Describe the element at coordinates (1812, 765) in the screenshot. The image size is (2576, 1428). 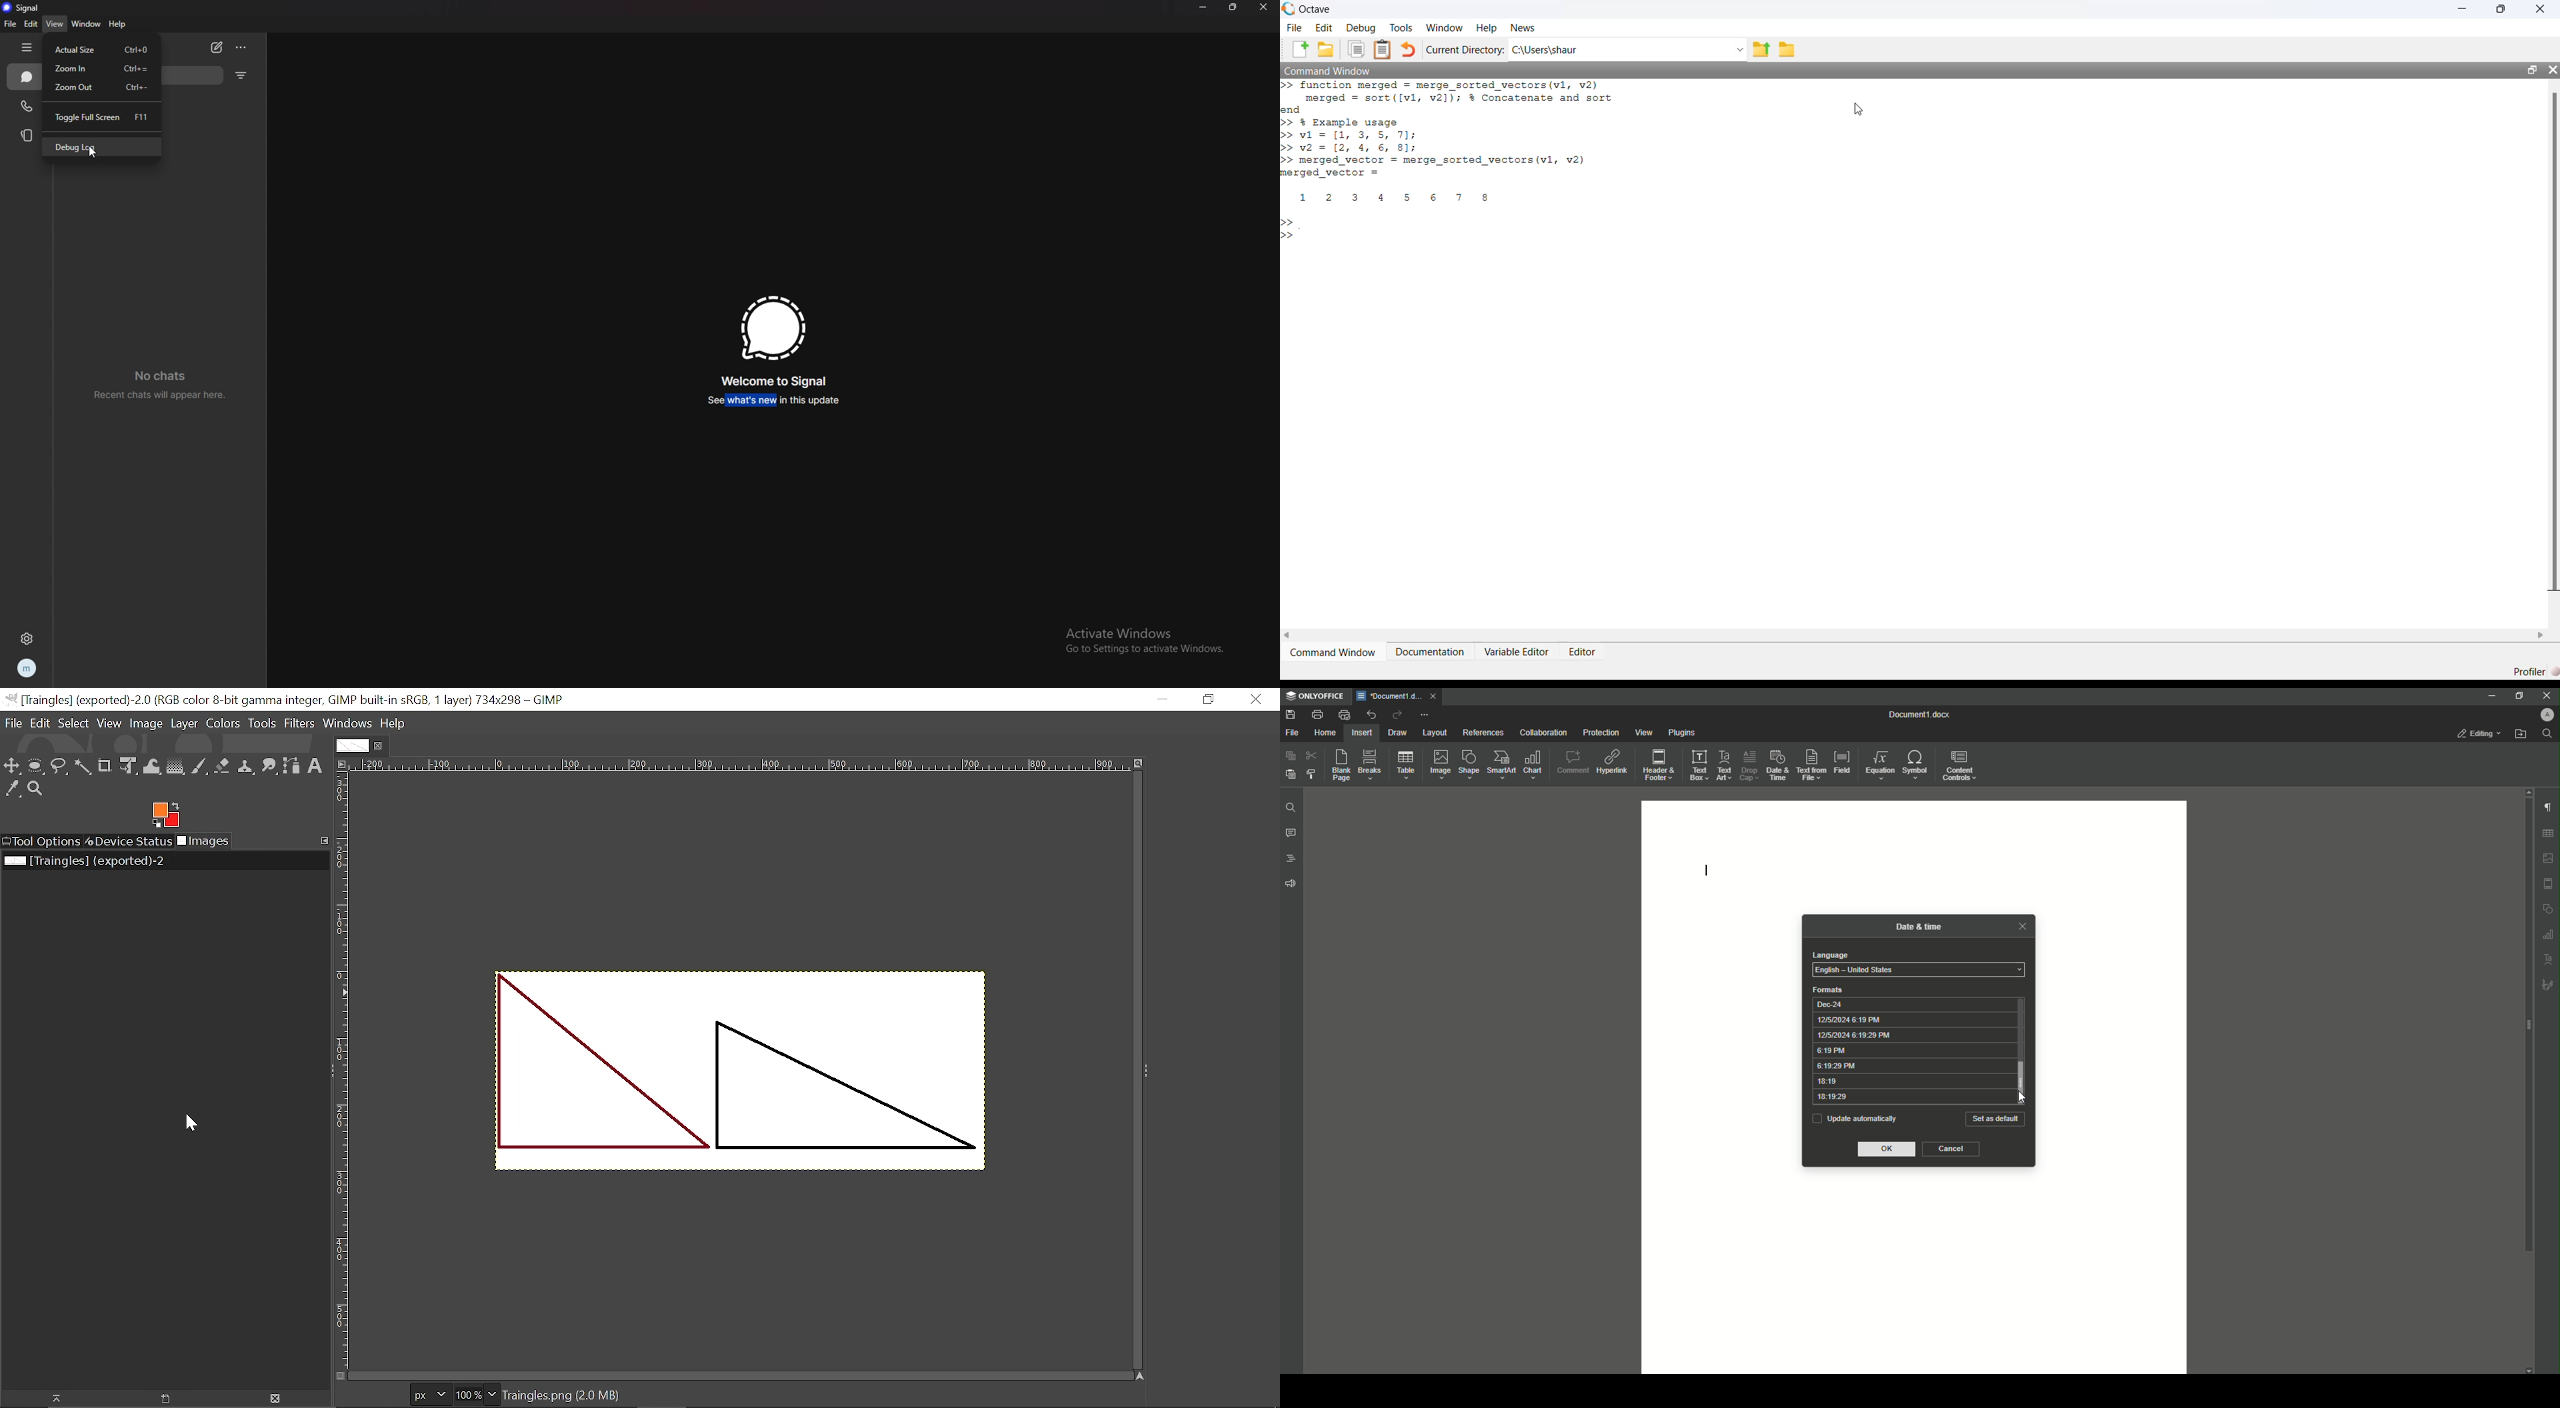
I see `Text From File` at that location.